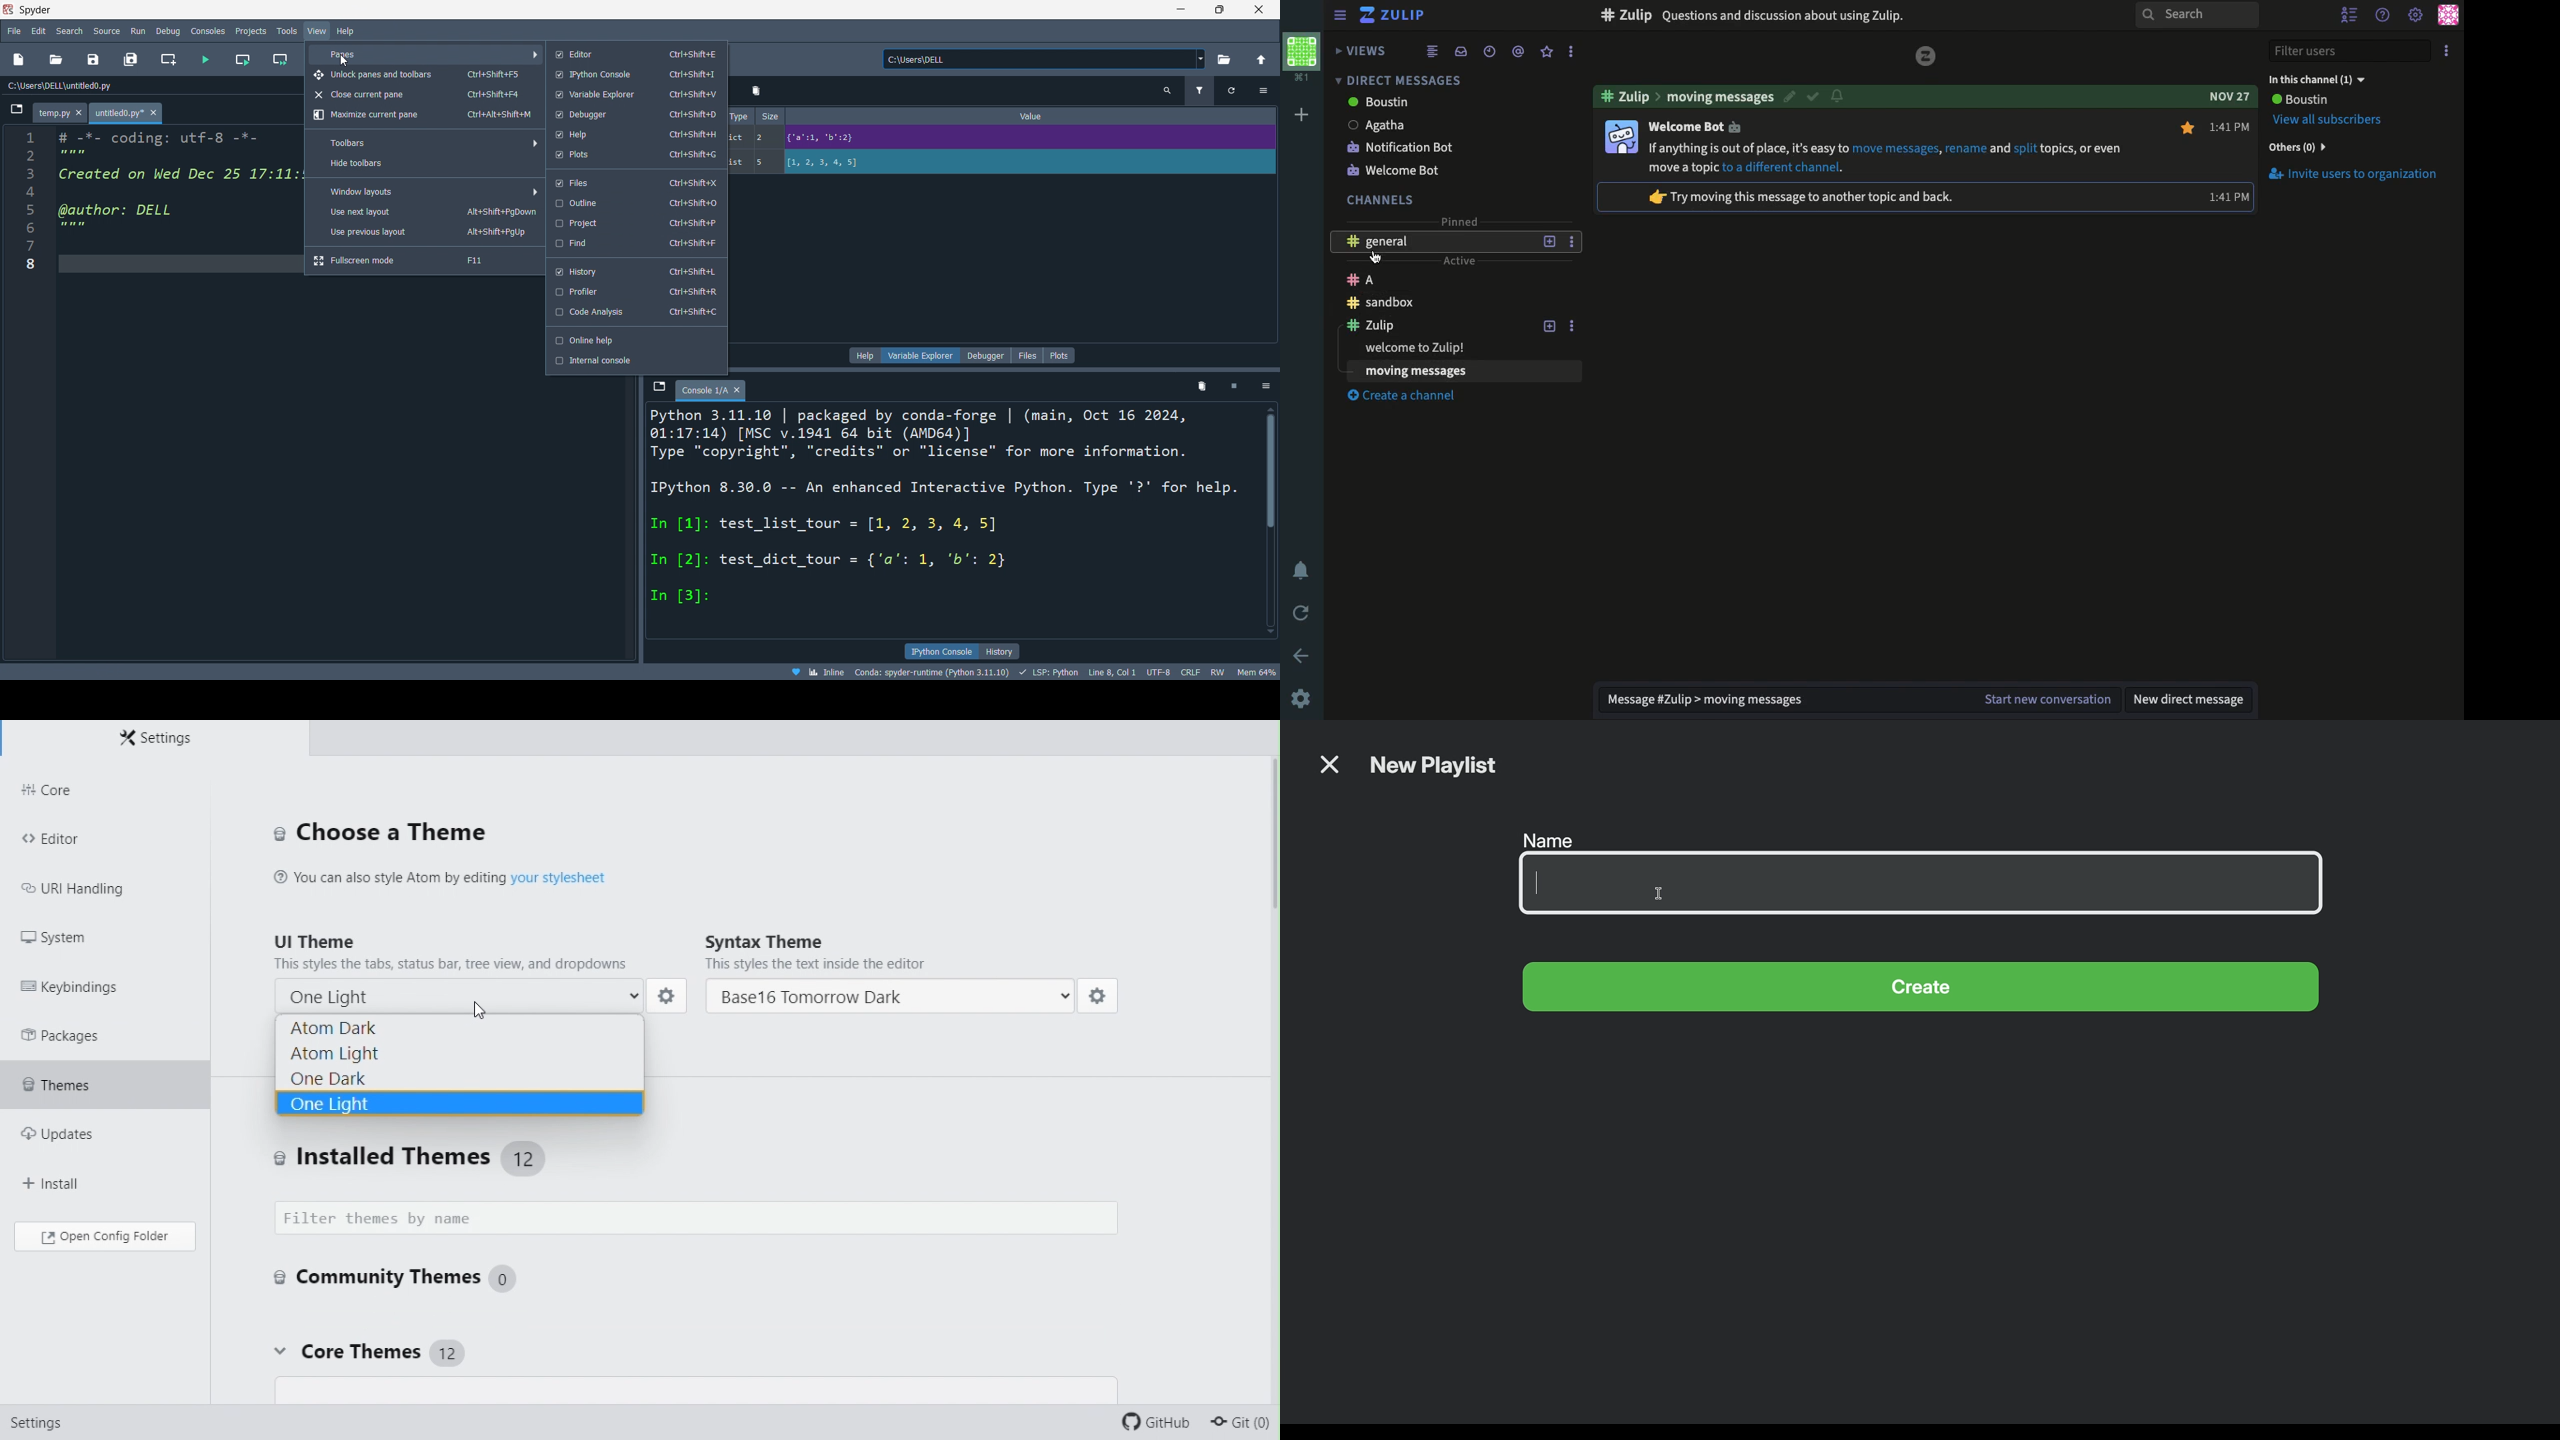 The height and width of the screenshot is (1456, 2576). Describe the element at coordinates (179, 188) in the screenshot. I see `editor pane` at that location.